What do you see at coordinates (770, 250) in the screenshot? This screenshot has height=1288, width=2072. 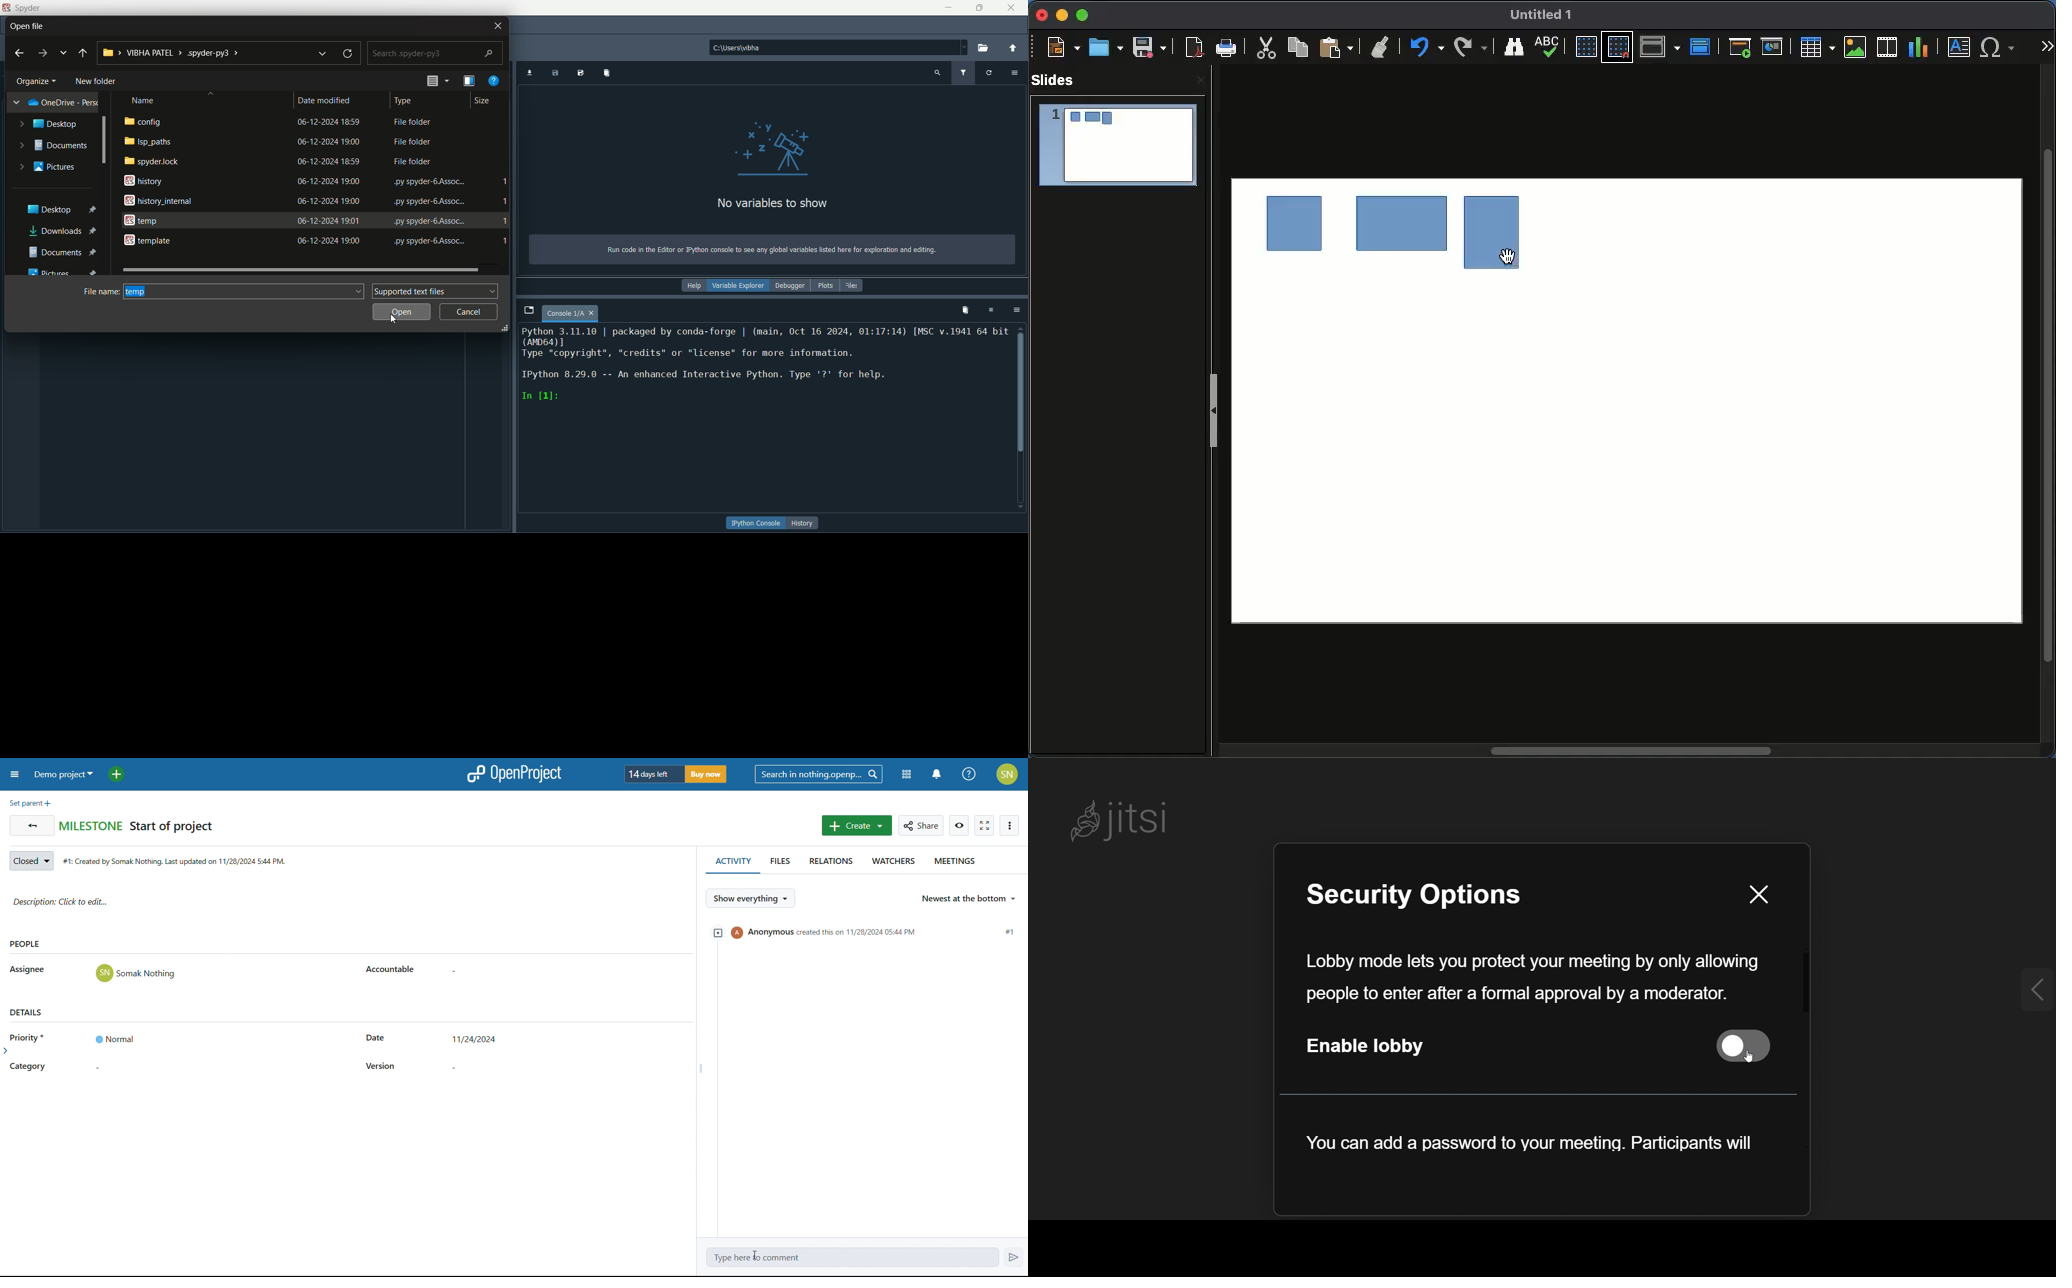 I see `text` at bounding box center [770, 250].